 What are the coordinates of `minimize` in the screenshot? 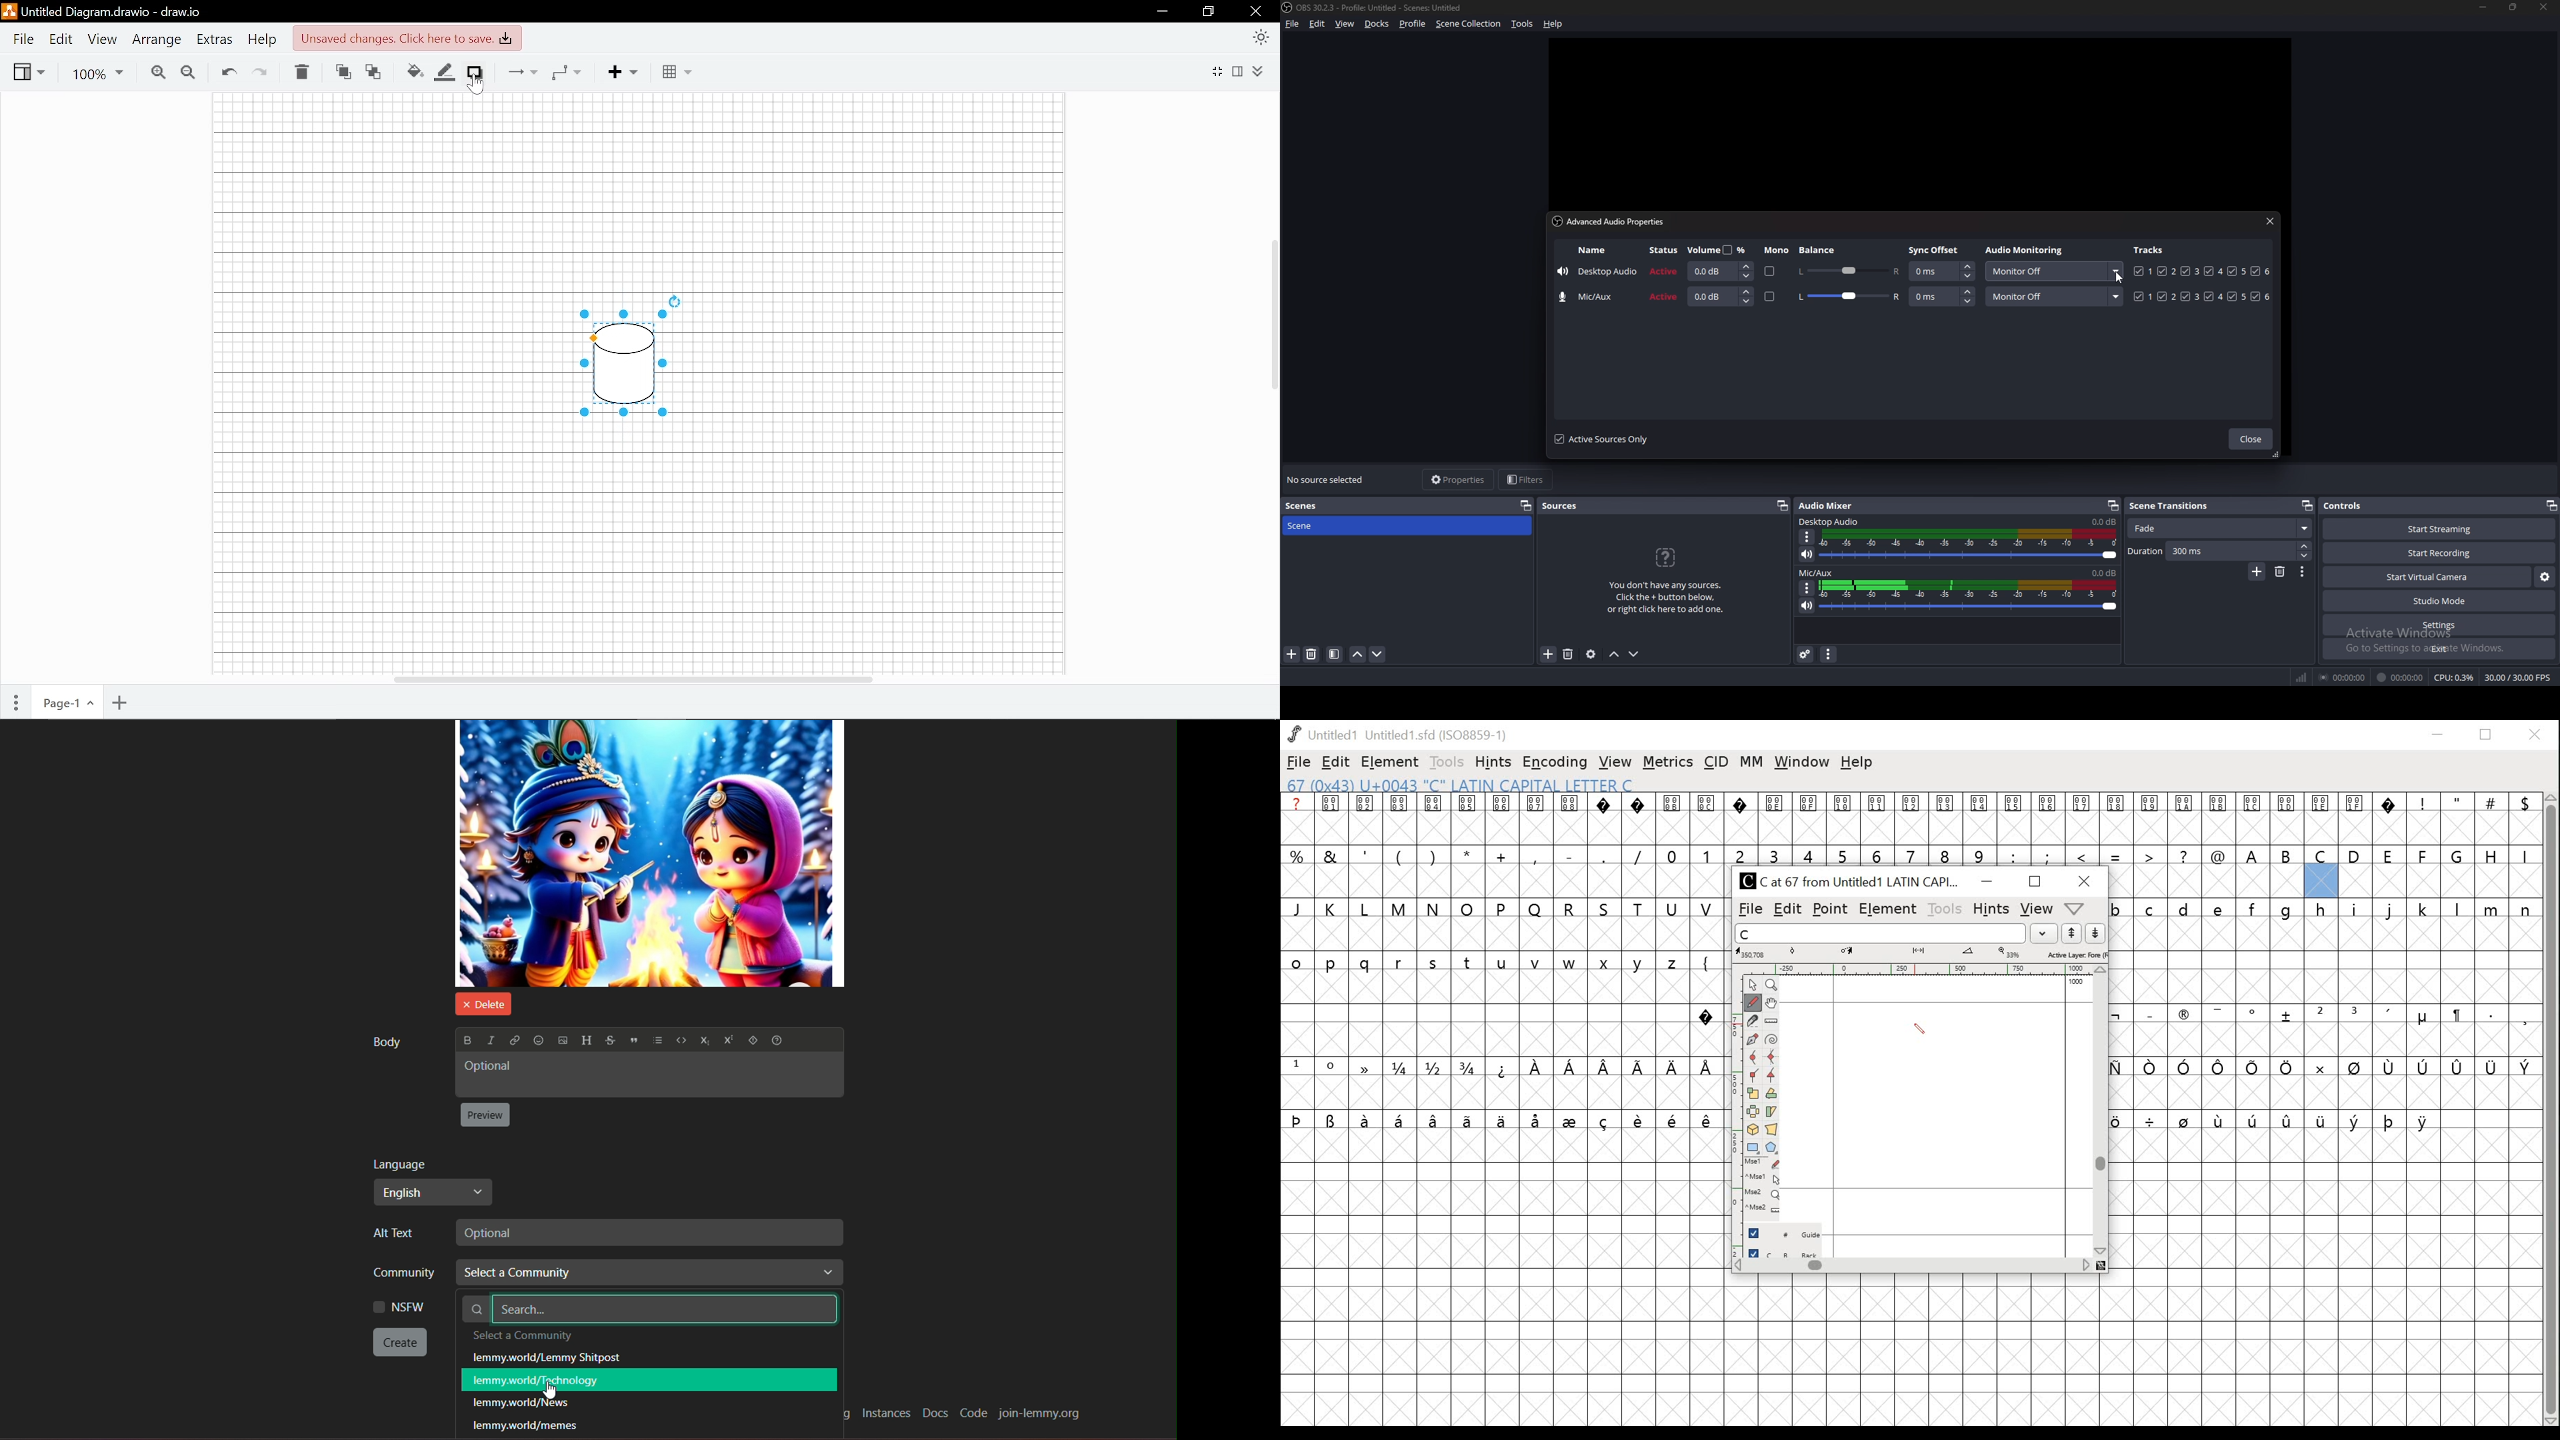 It's located at (2483, 7).